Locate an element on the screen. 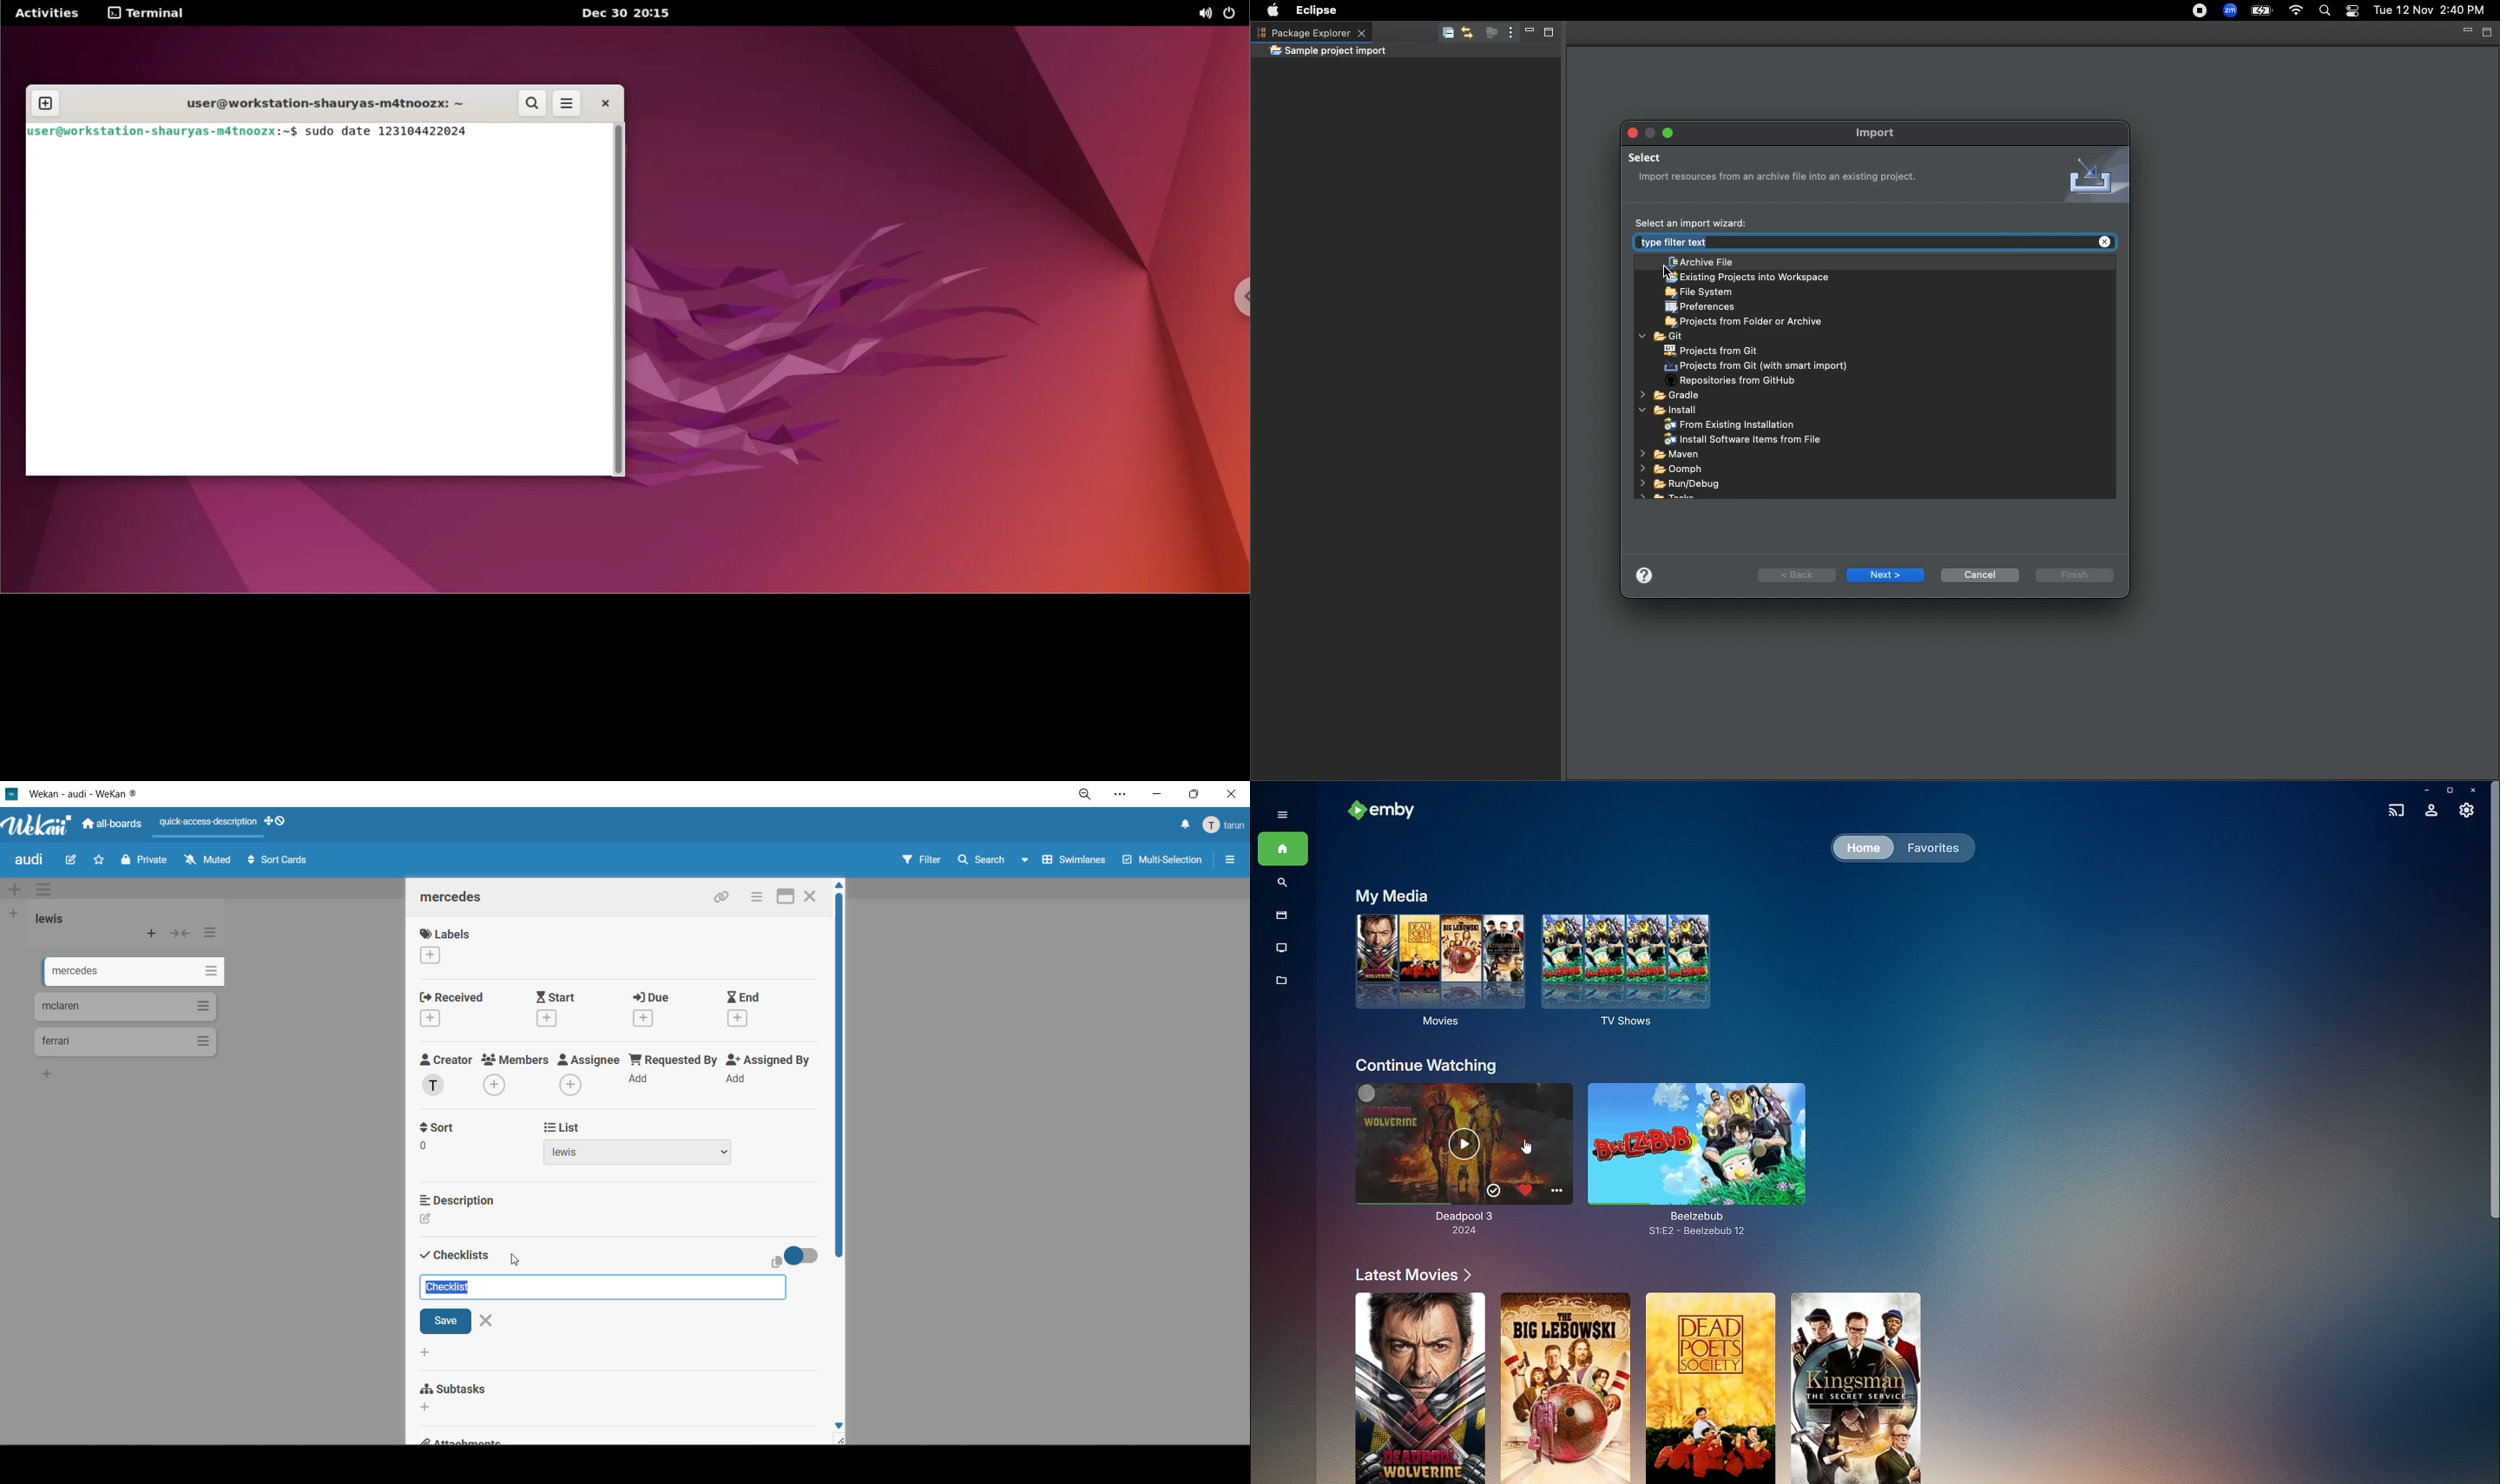  close is located at coordinates (811, 894).